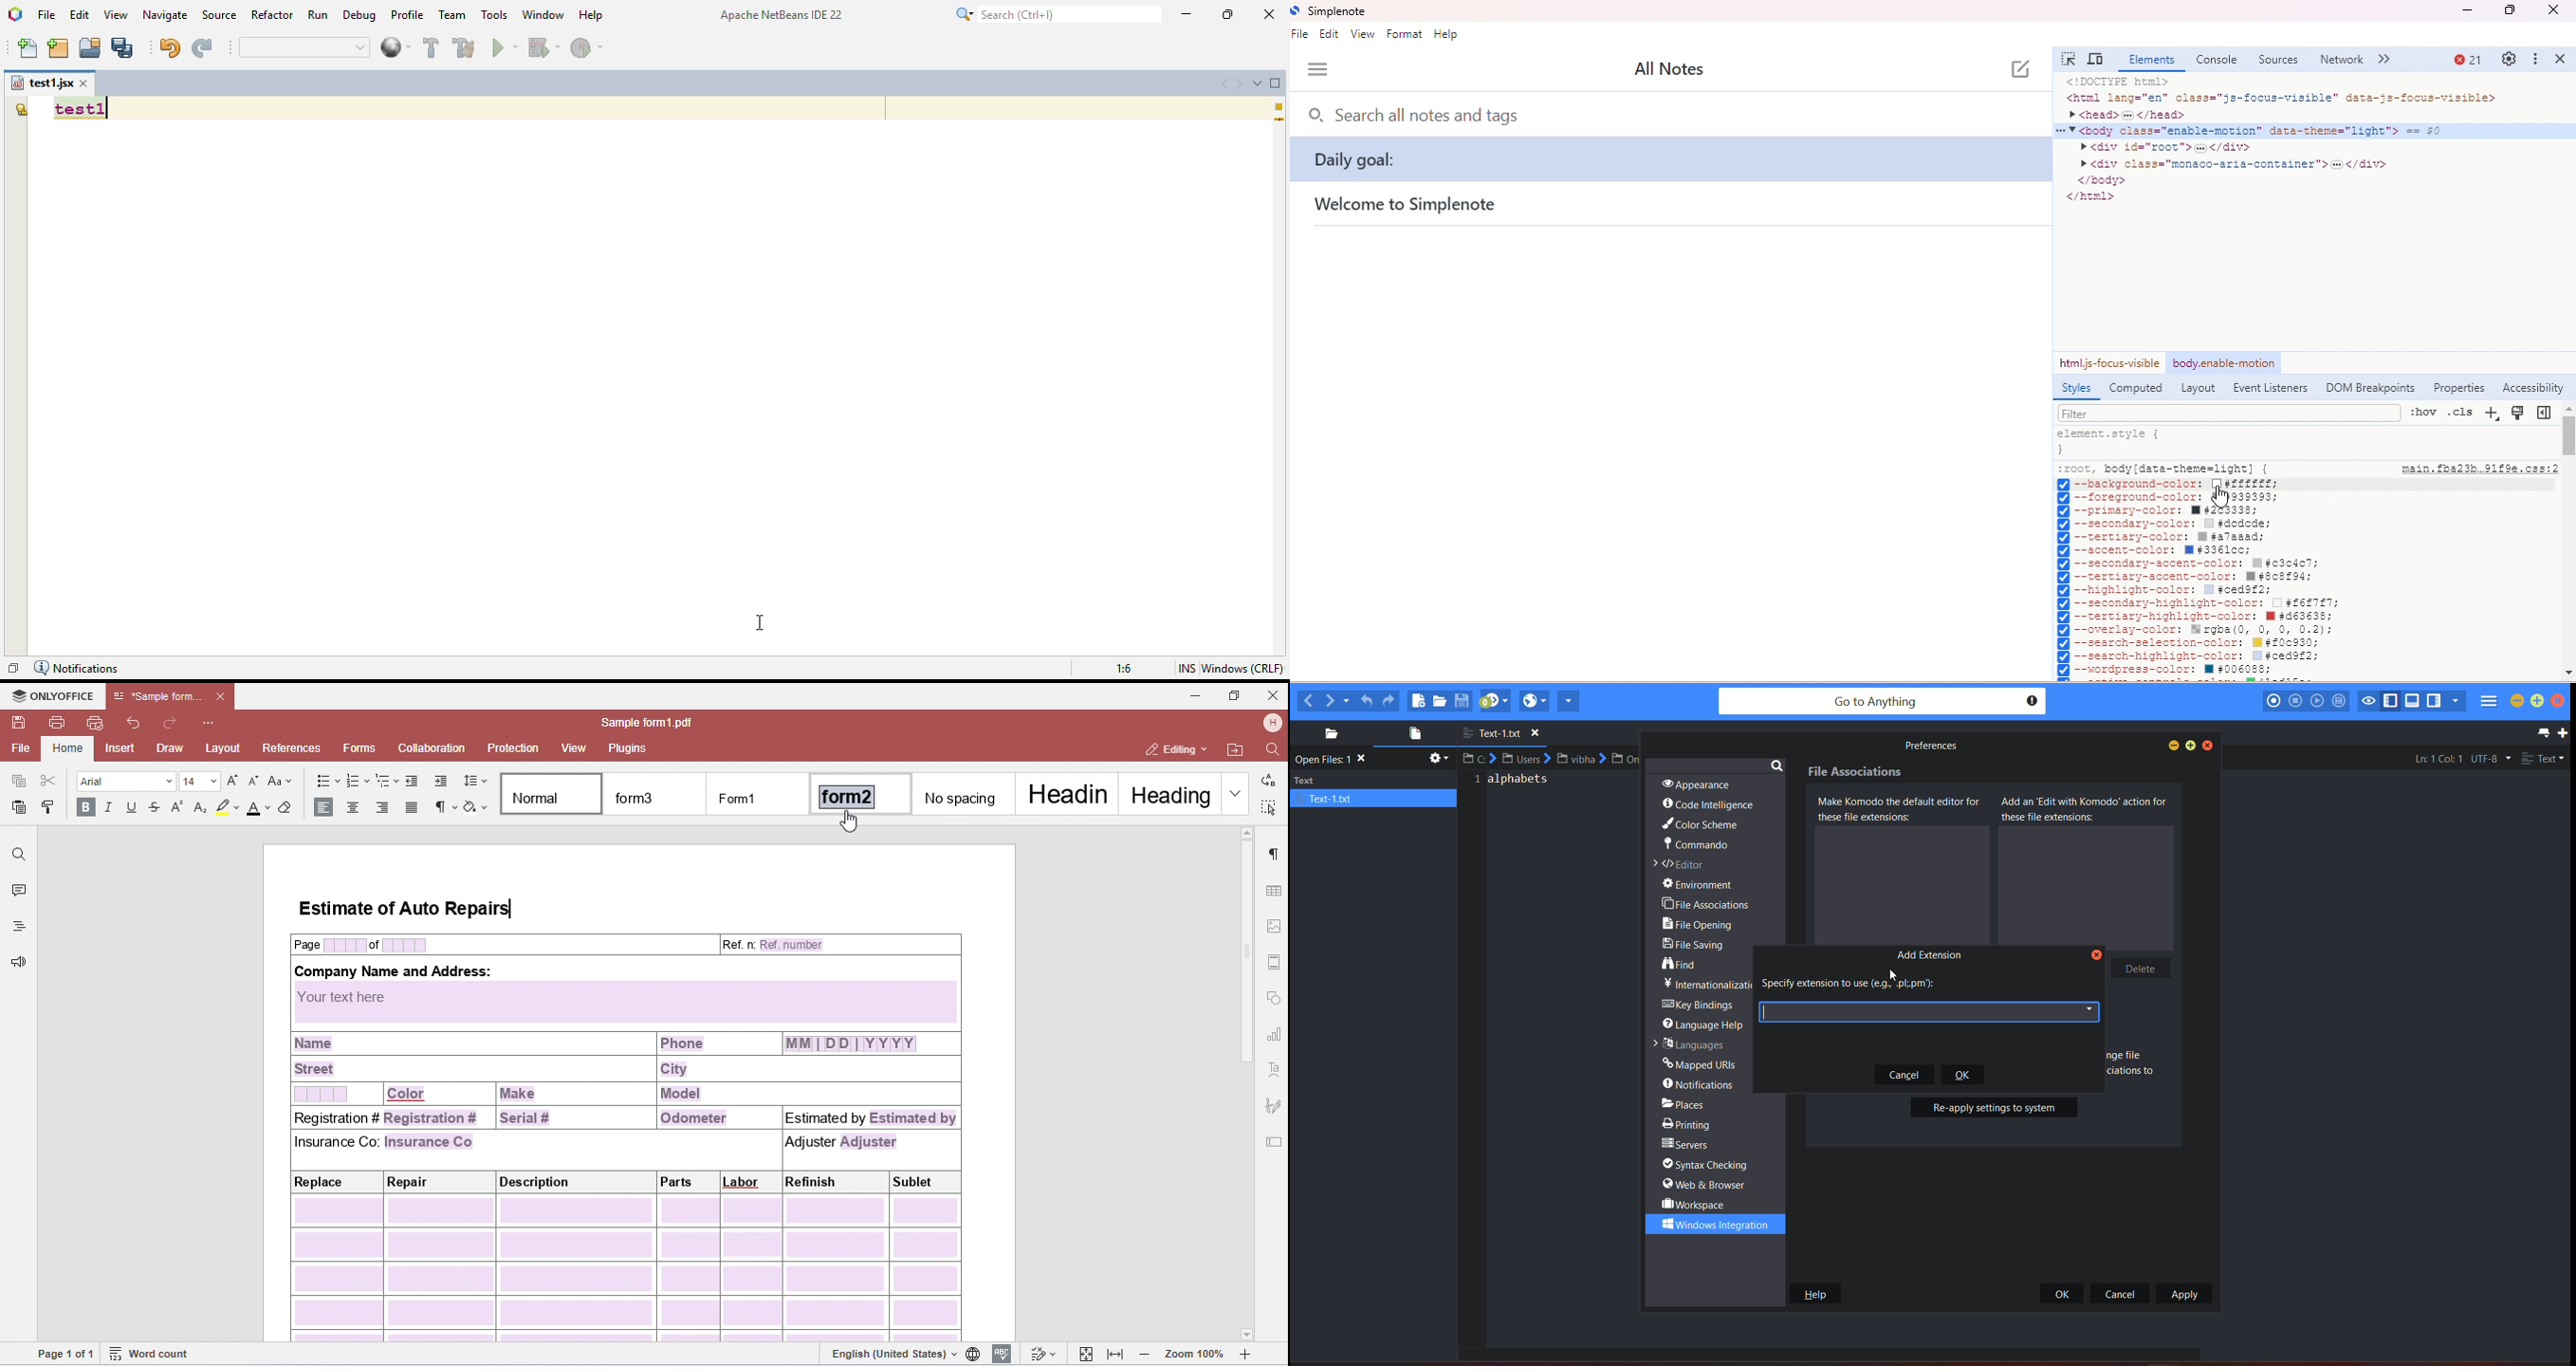 The width and height of the screenshot is (2576, 1372). What do you see at coordinates (2188, 577) in the screenshot?
I see `tertiary-accent-color` at bounding box center [2188, 577].